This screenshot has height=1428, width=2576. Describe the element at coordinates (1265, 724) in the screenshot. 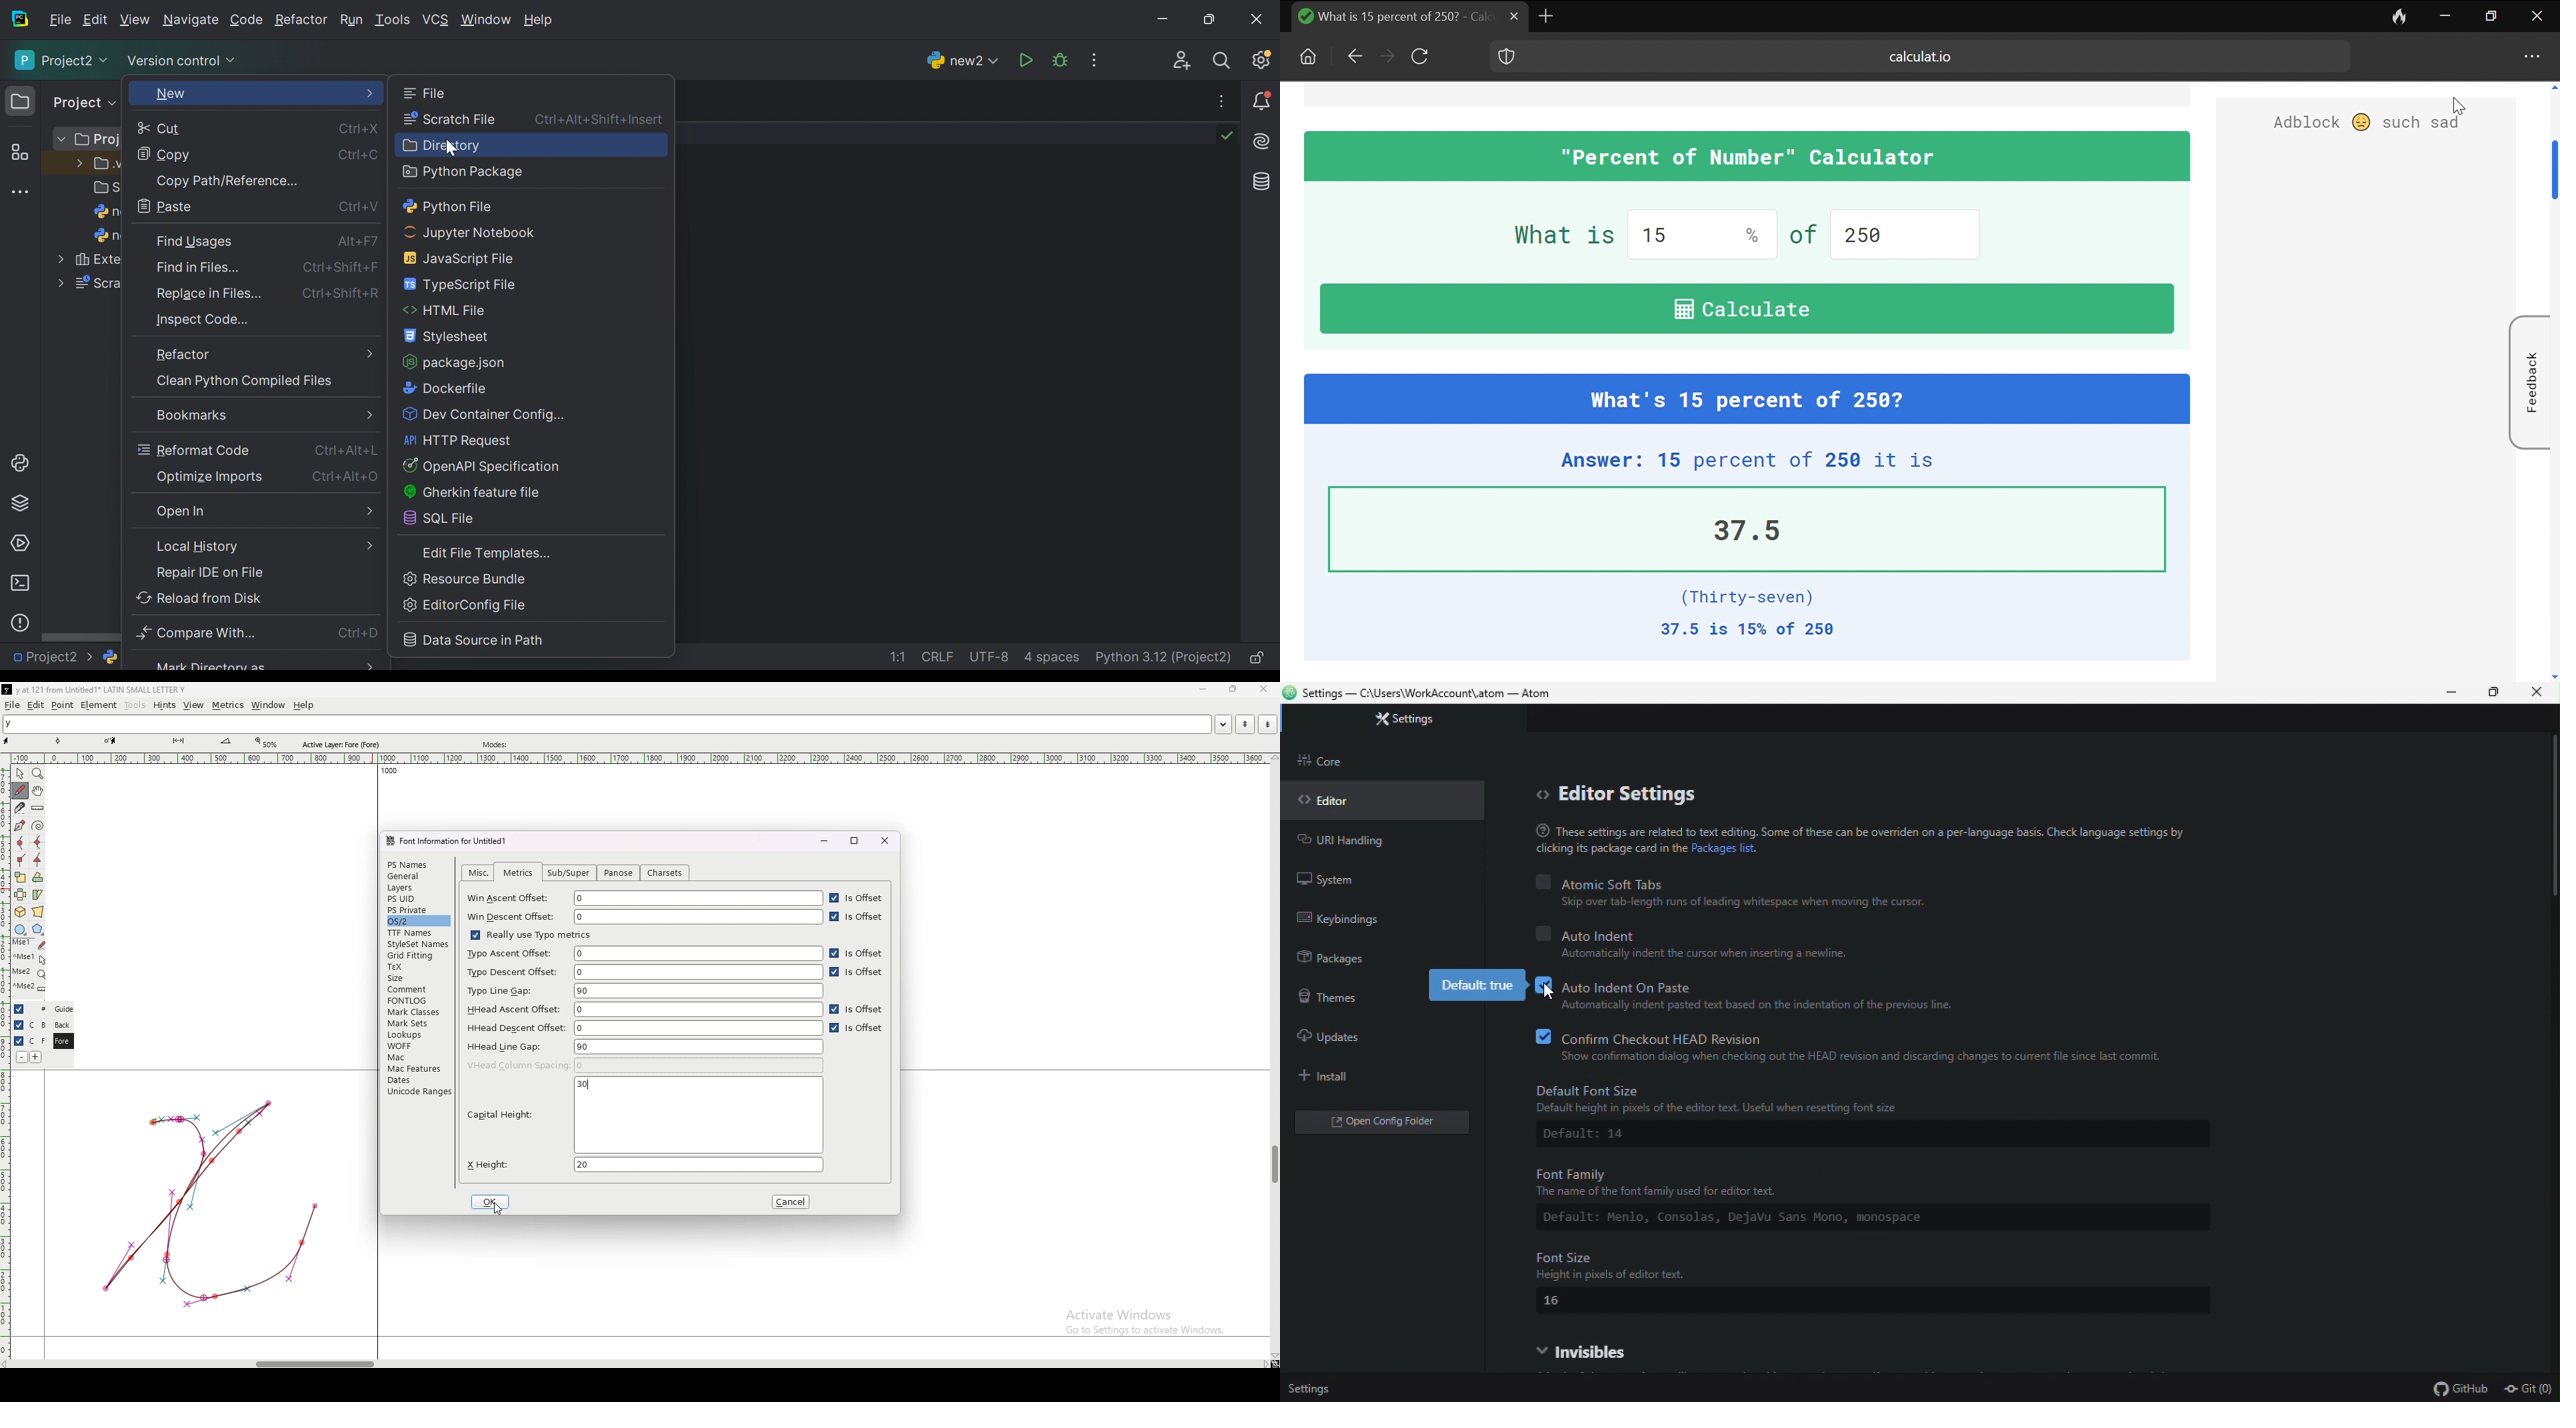

I see `next word` at that location.